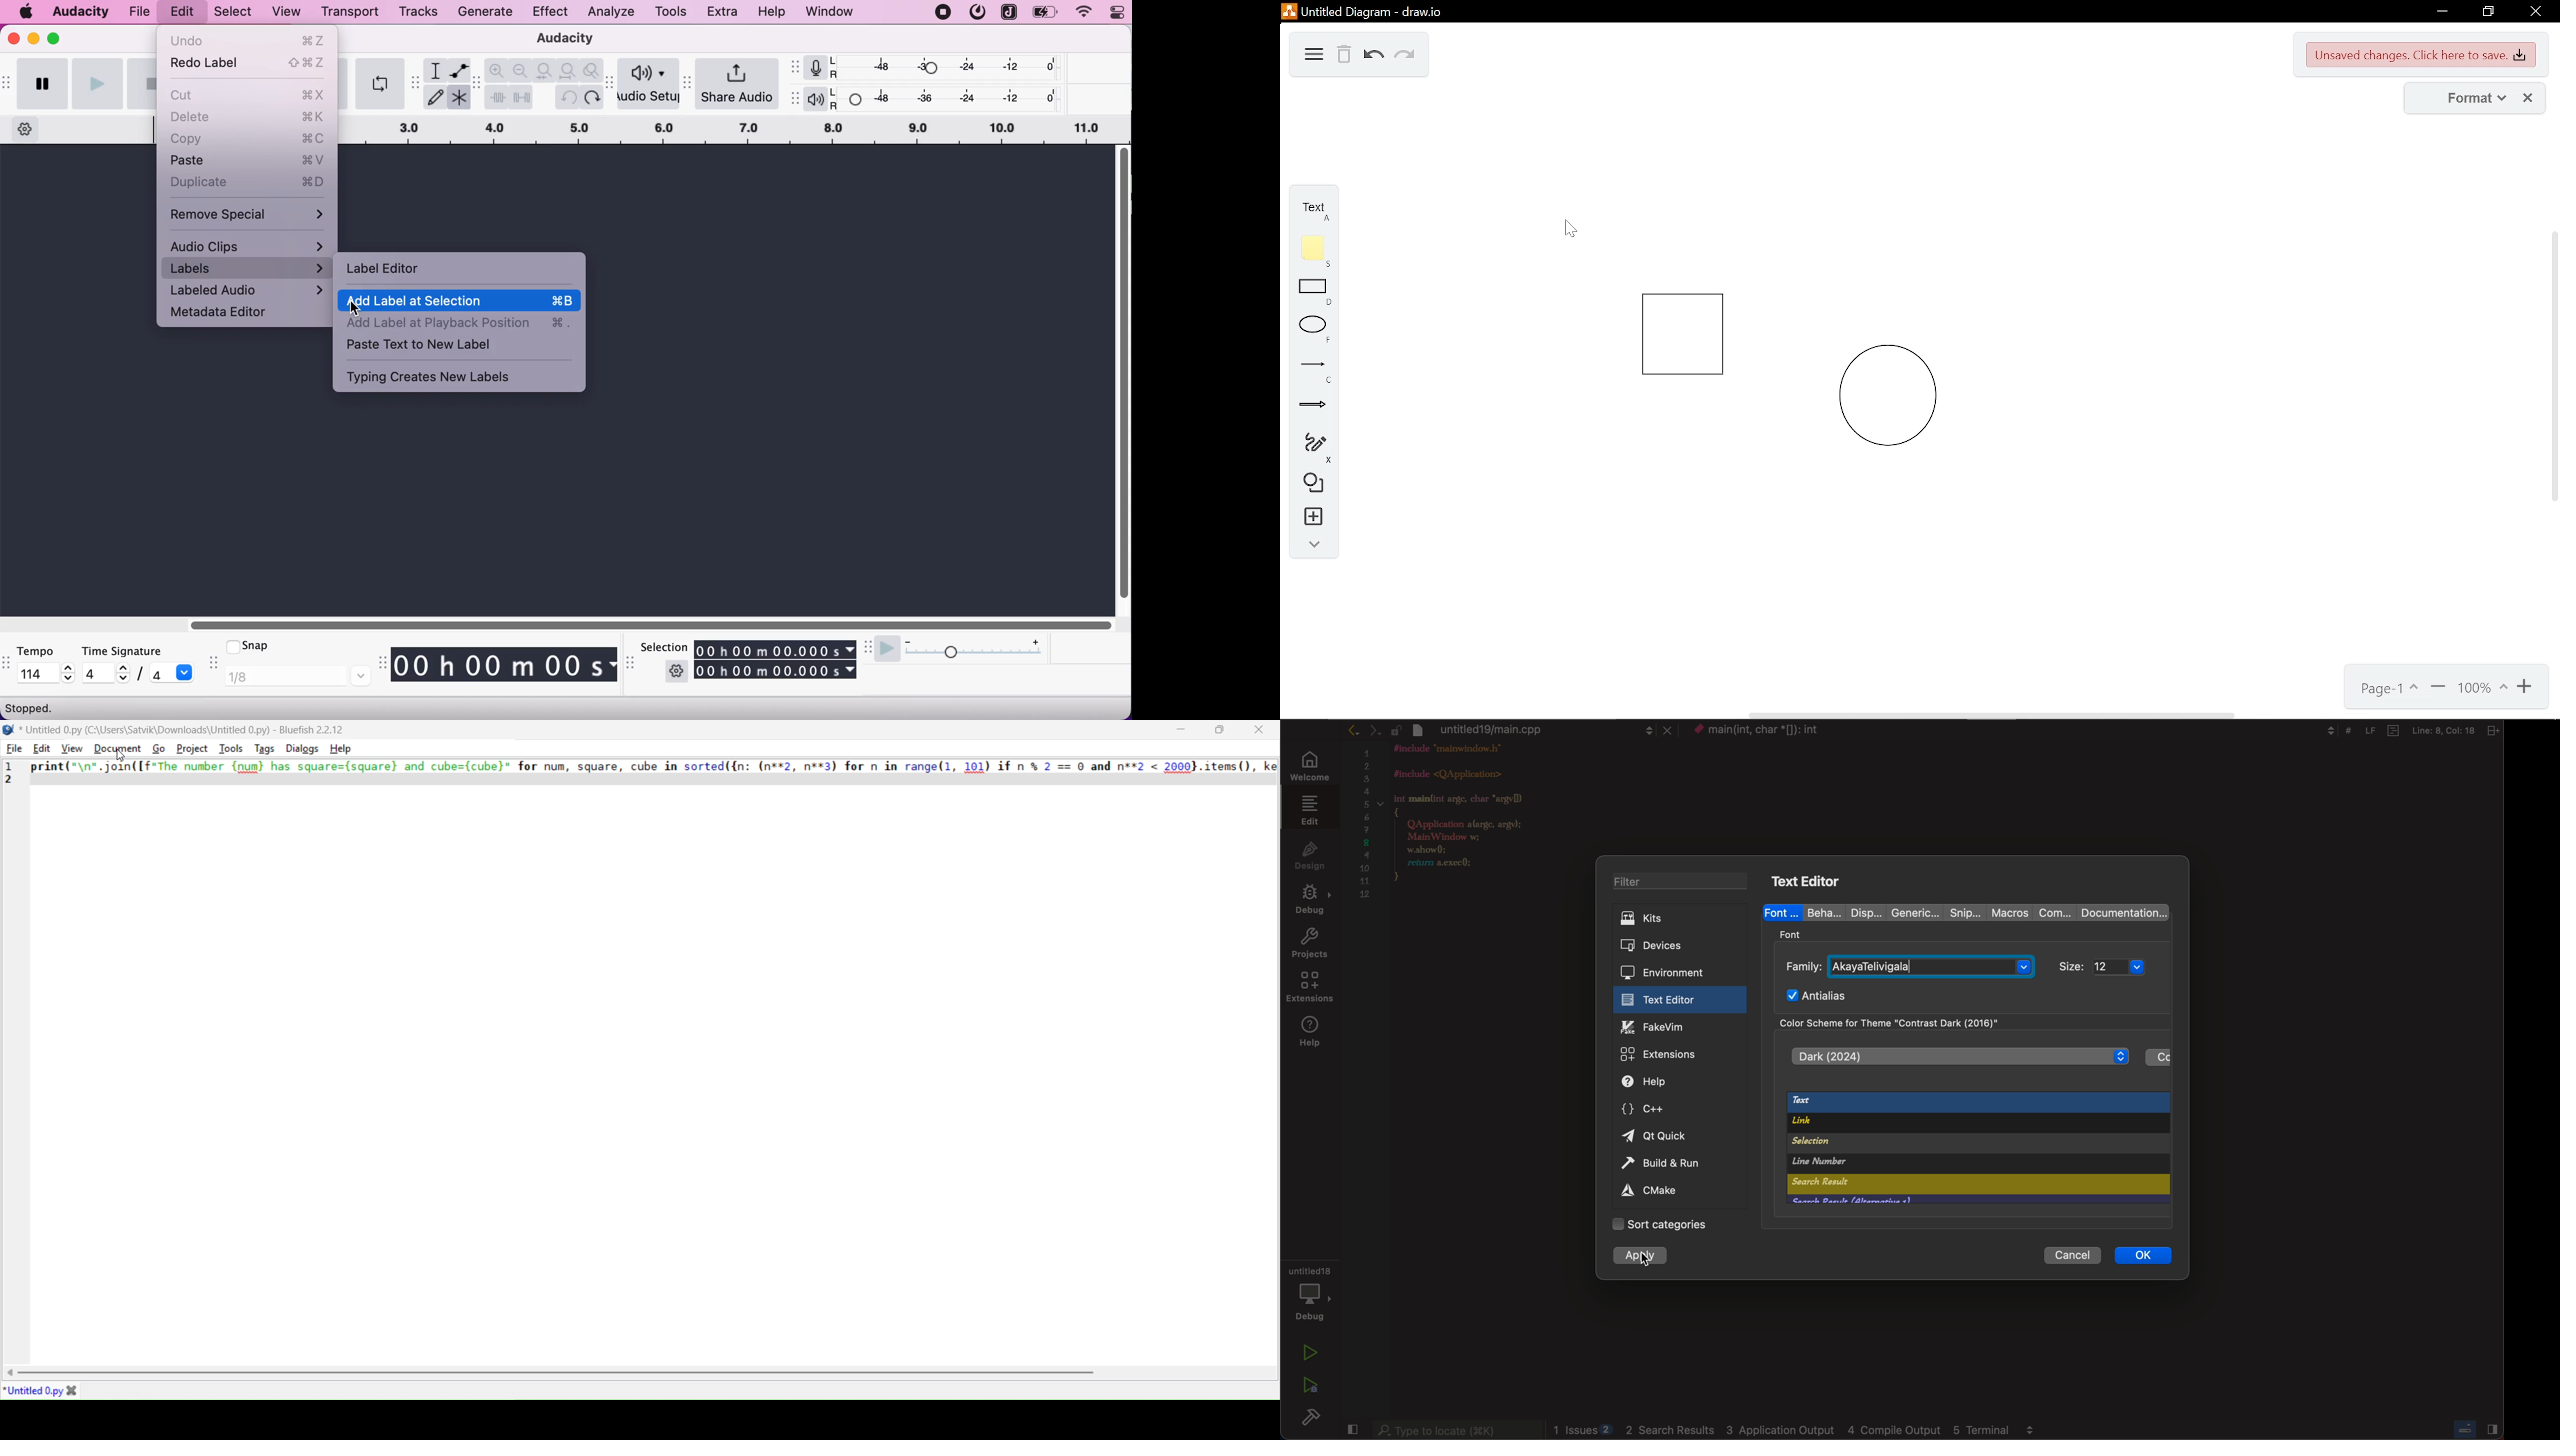 This screenshot has height=1456, width=2576. Describe the element at coordinates (2067, 1255) in the screenshot. I see `cancel` at that location.